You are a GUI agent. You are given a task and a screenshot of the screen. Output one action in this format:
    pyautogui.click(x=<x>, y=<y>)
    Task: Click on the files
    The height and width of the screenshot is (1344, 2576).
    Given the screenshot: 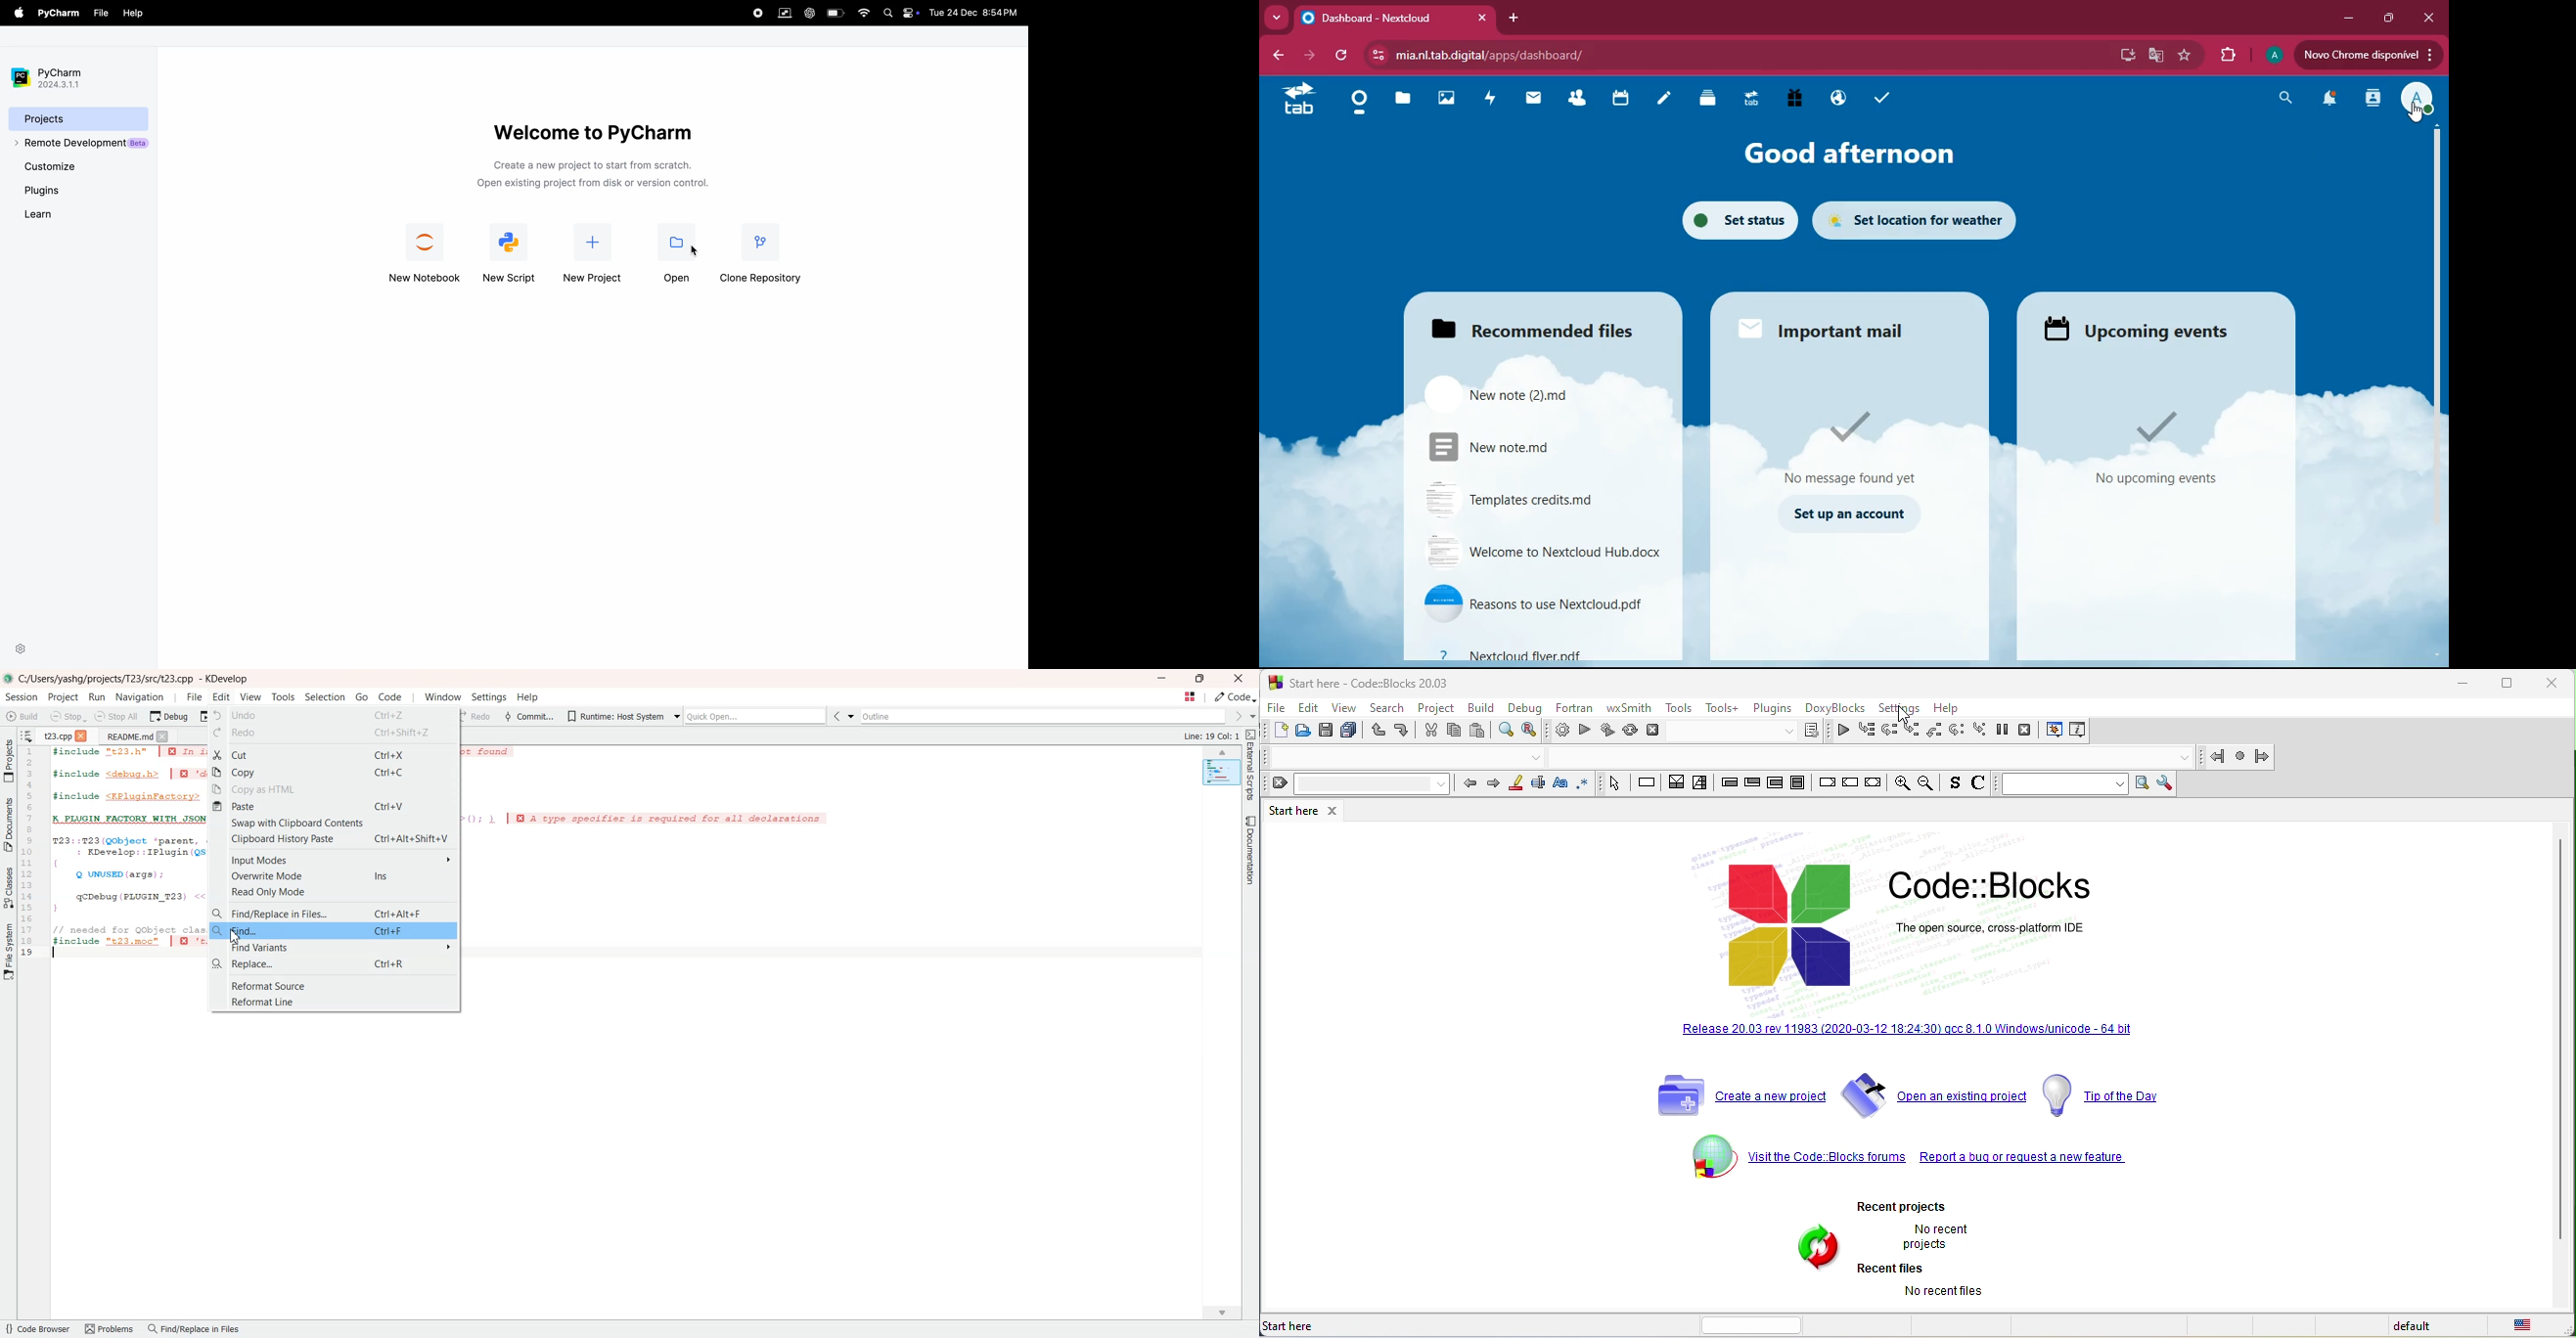 What is the action you would take?
    pyautogui.click(x=1403, y=99)
    